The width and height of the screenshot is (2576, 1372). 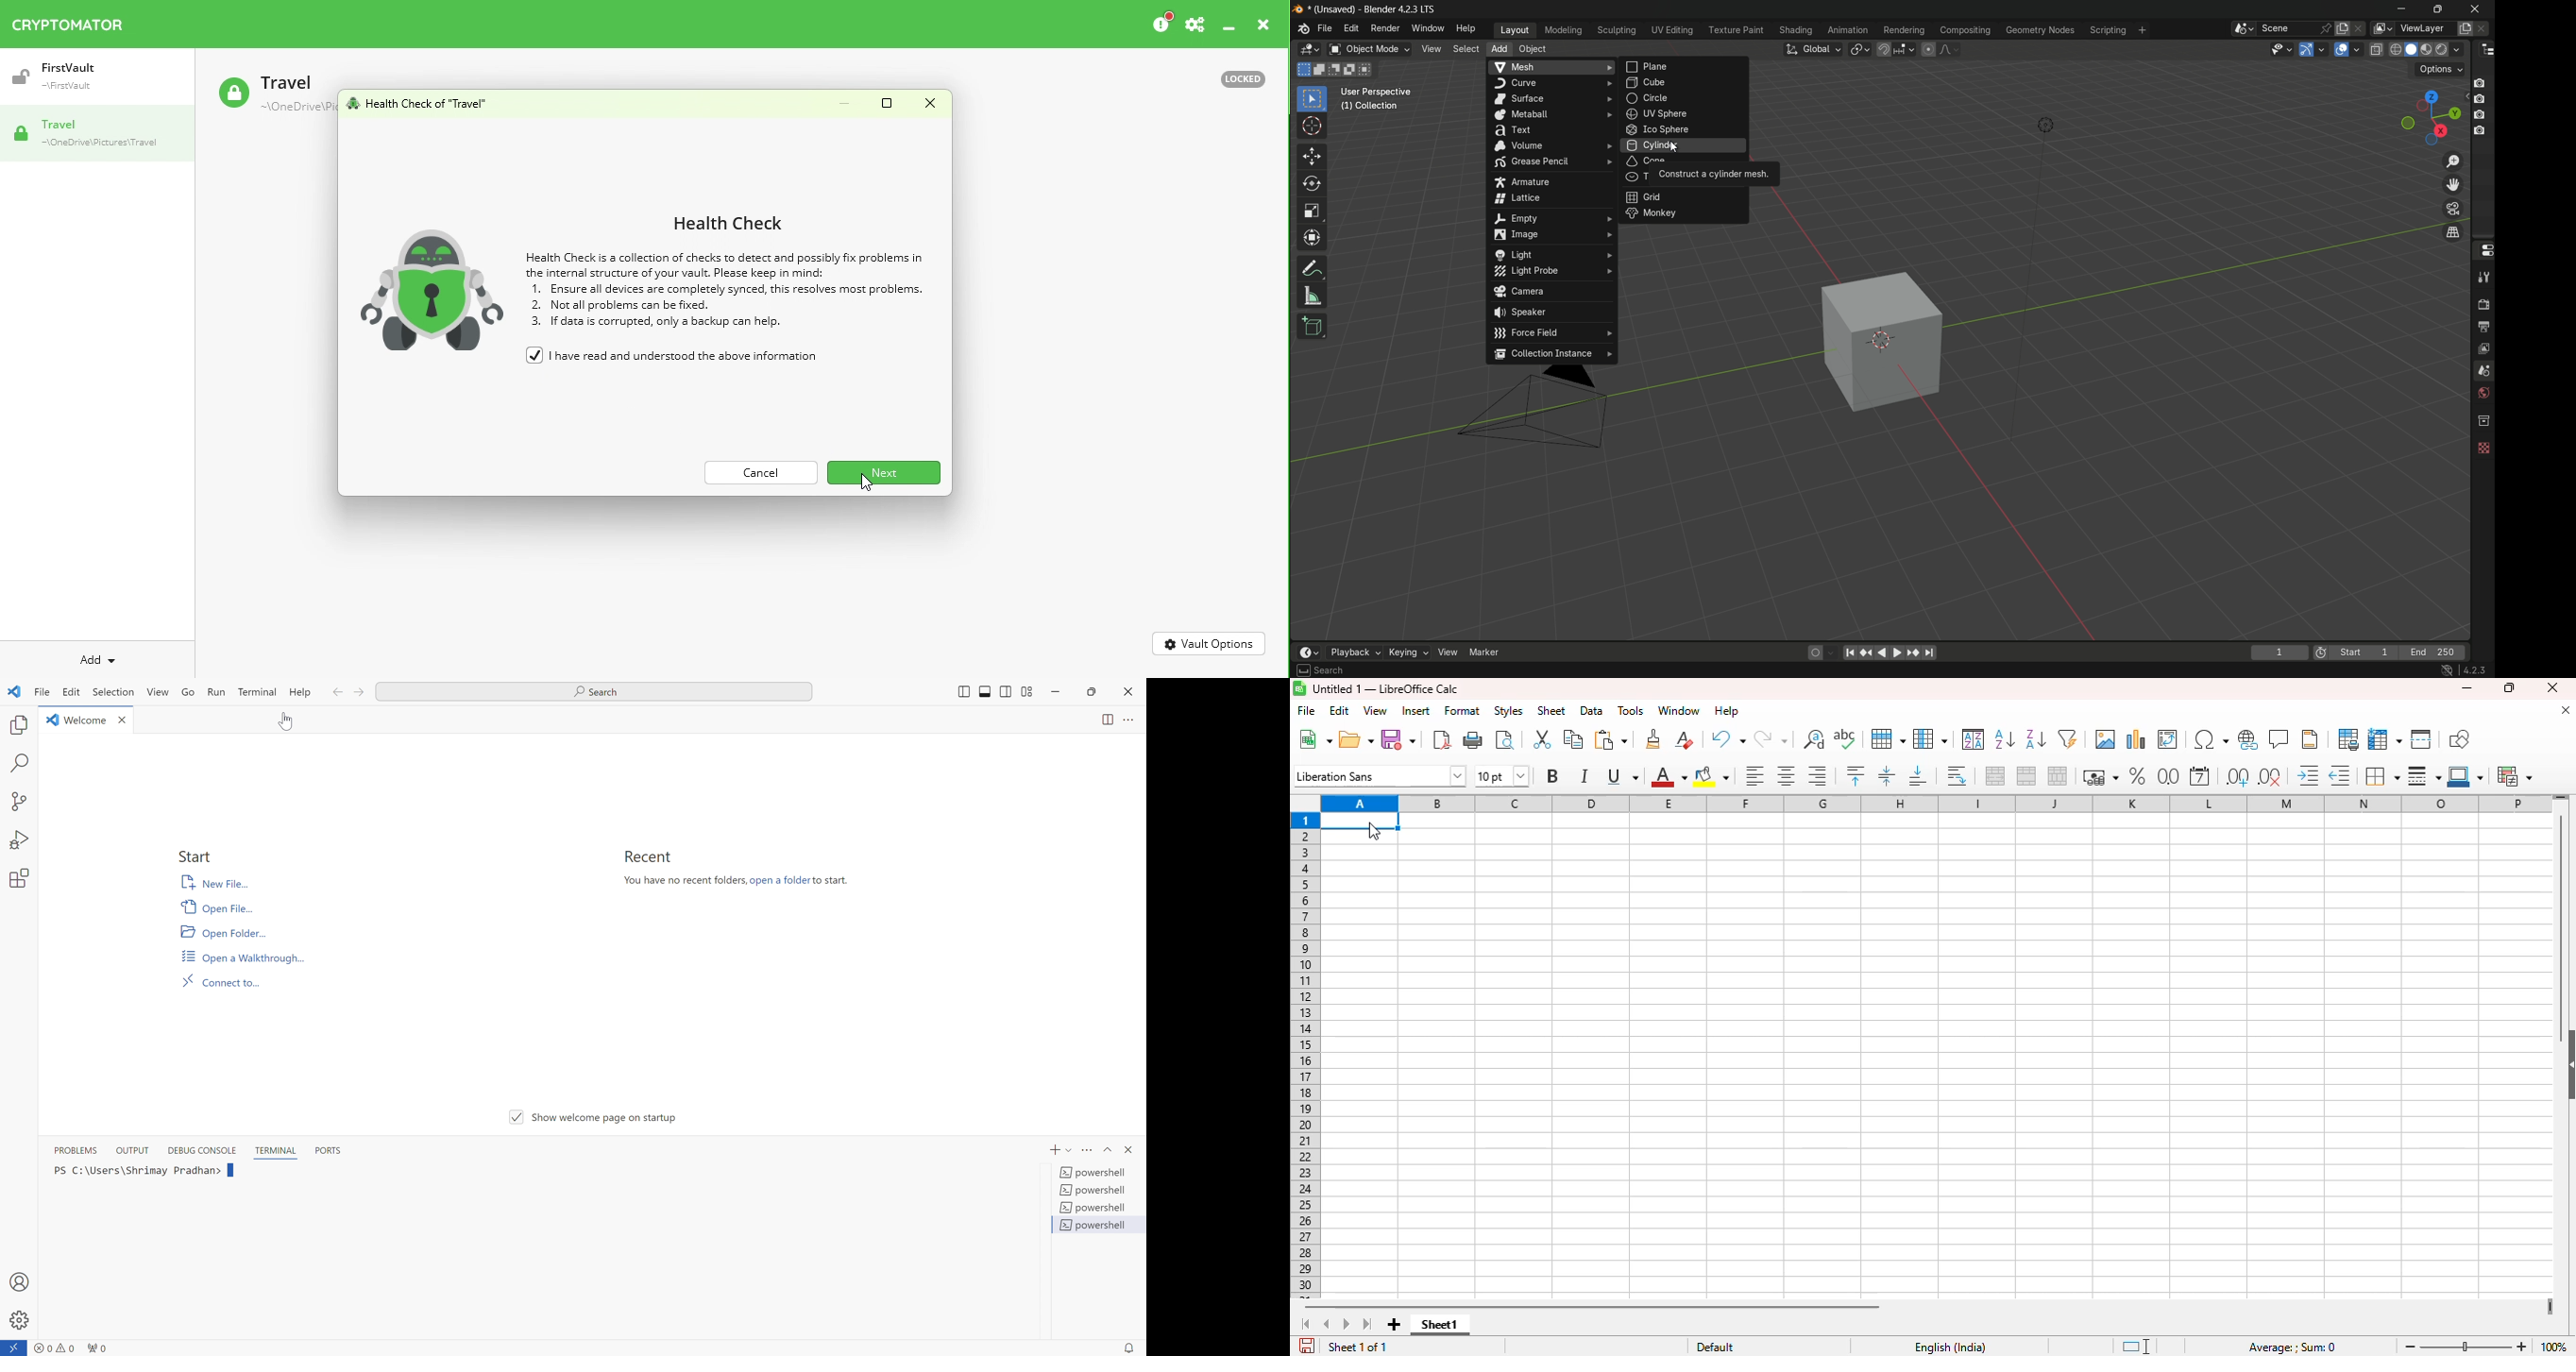 I want to click on paste, so click(x=1610, y=739).